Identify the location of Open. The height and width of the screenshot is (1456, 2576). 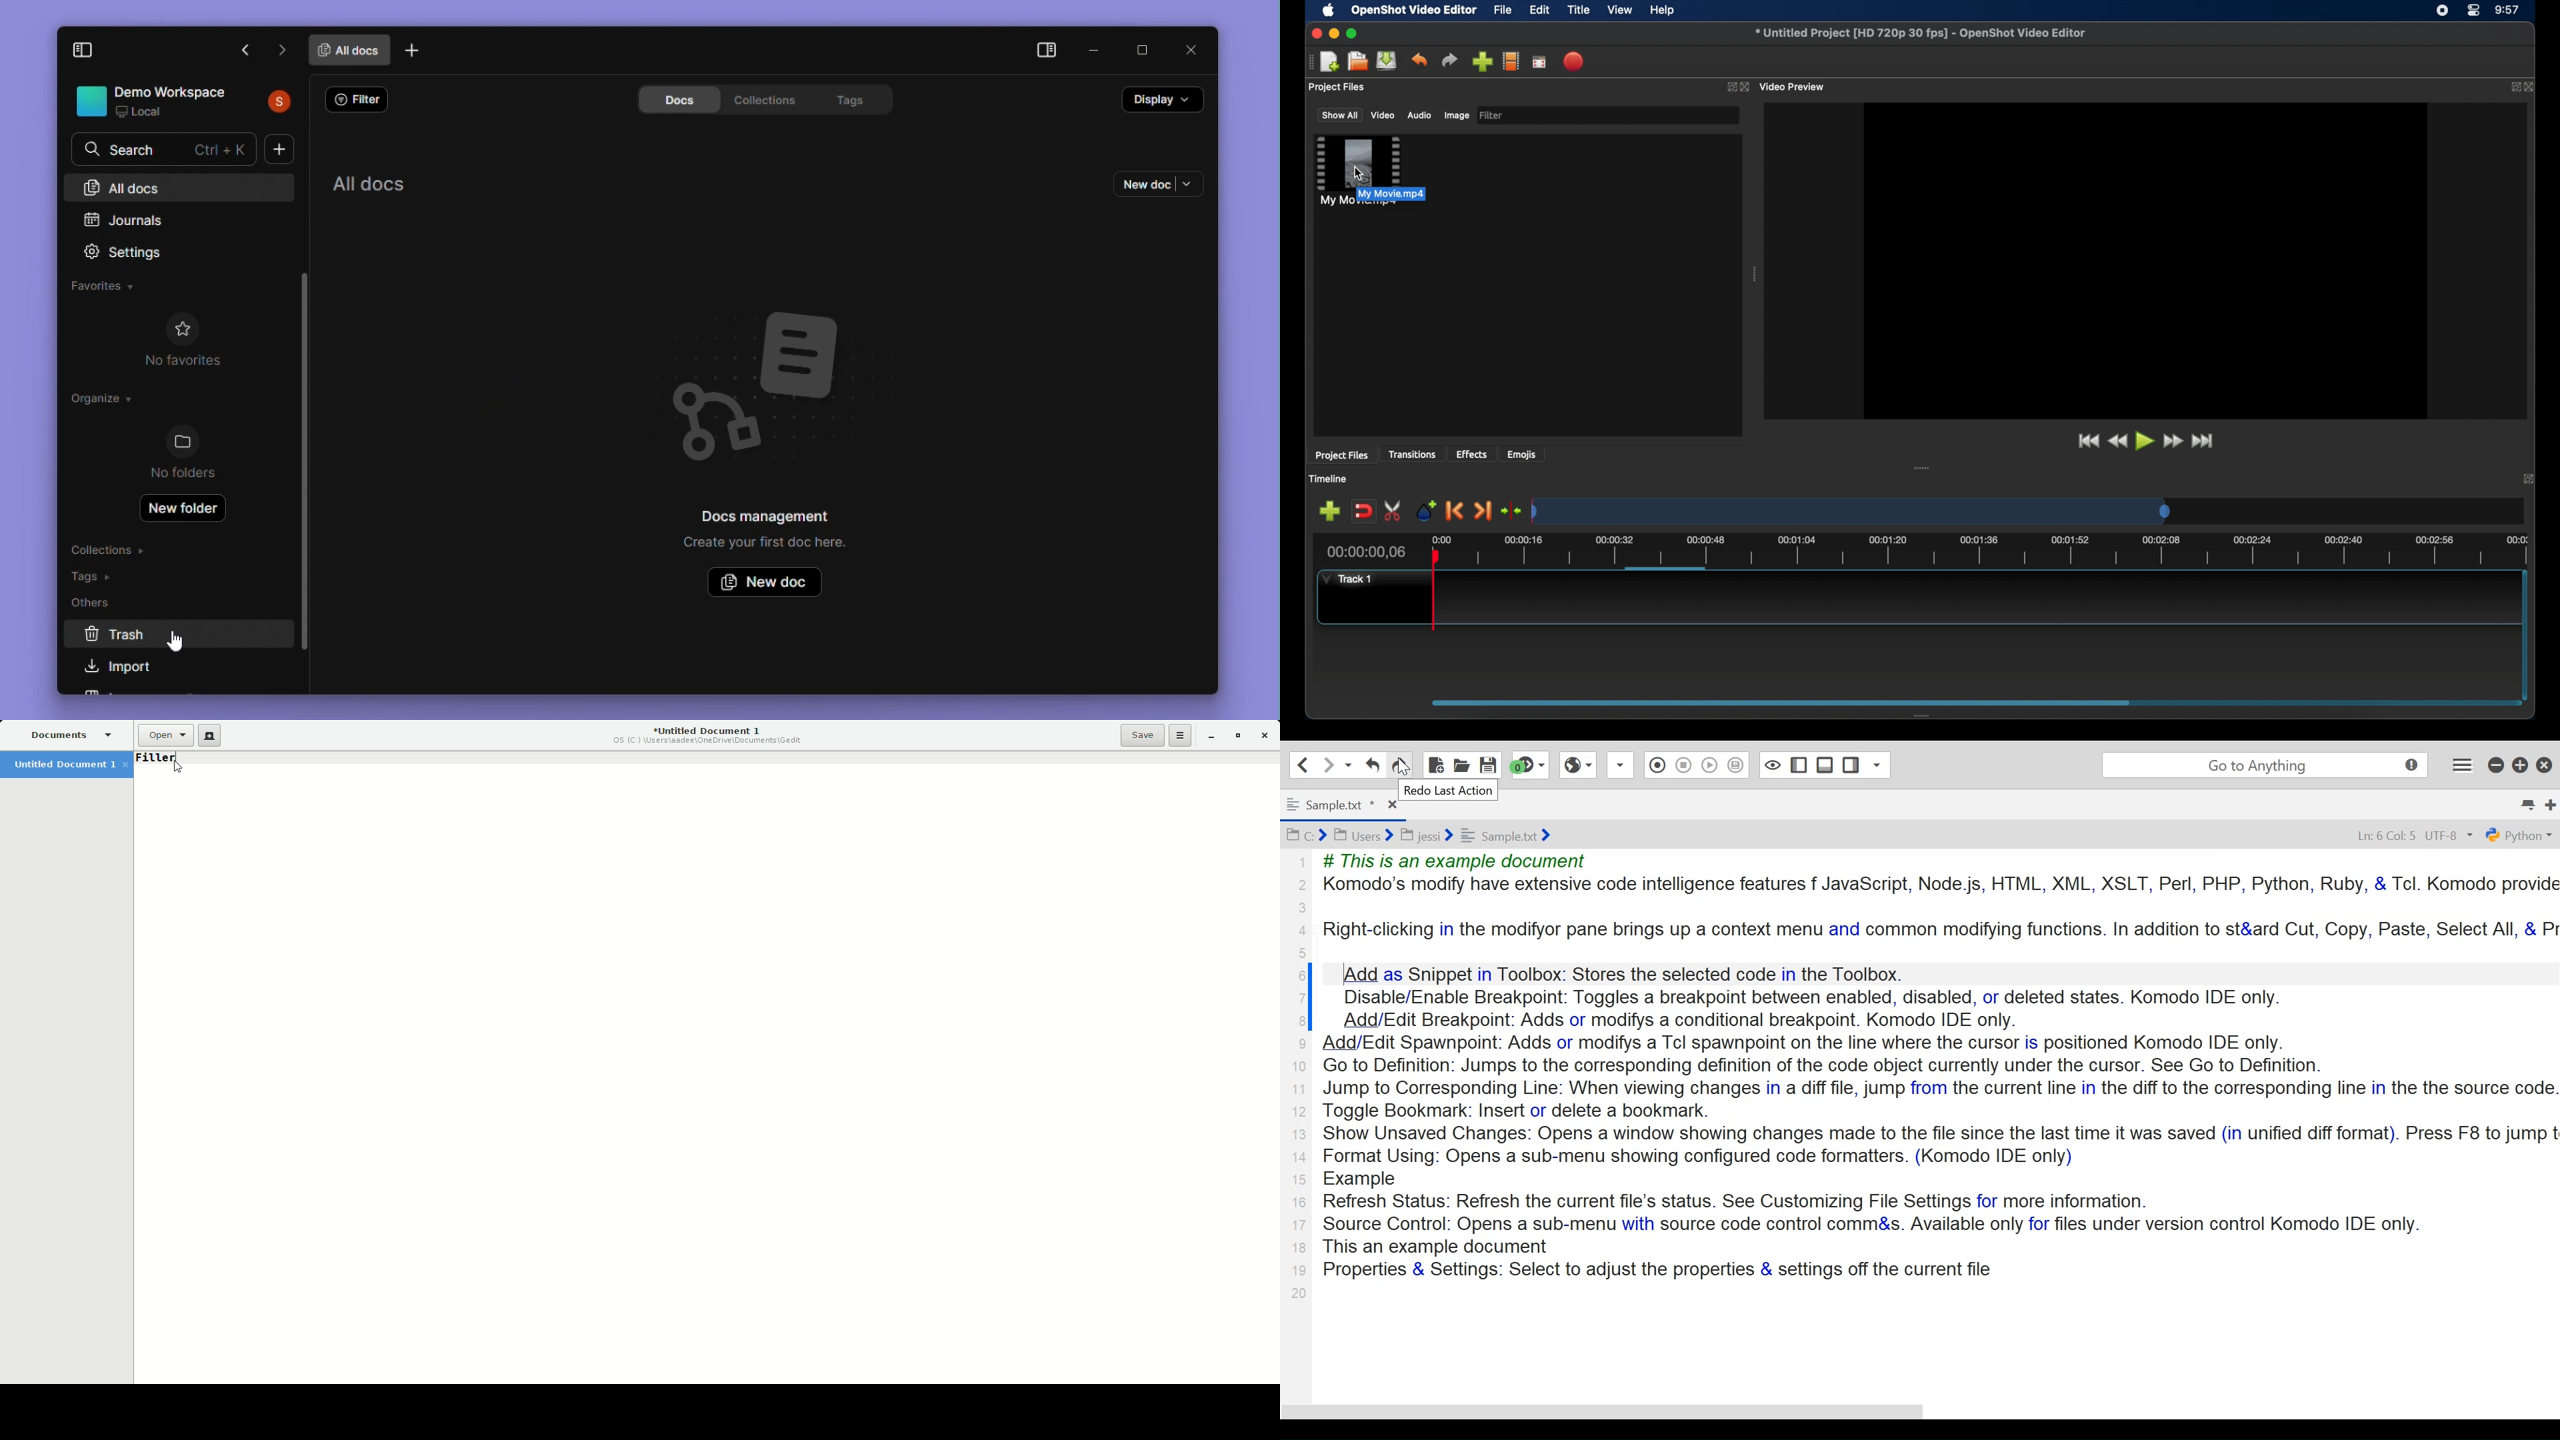
(163, 736).